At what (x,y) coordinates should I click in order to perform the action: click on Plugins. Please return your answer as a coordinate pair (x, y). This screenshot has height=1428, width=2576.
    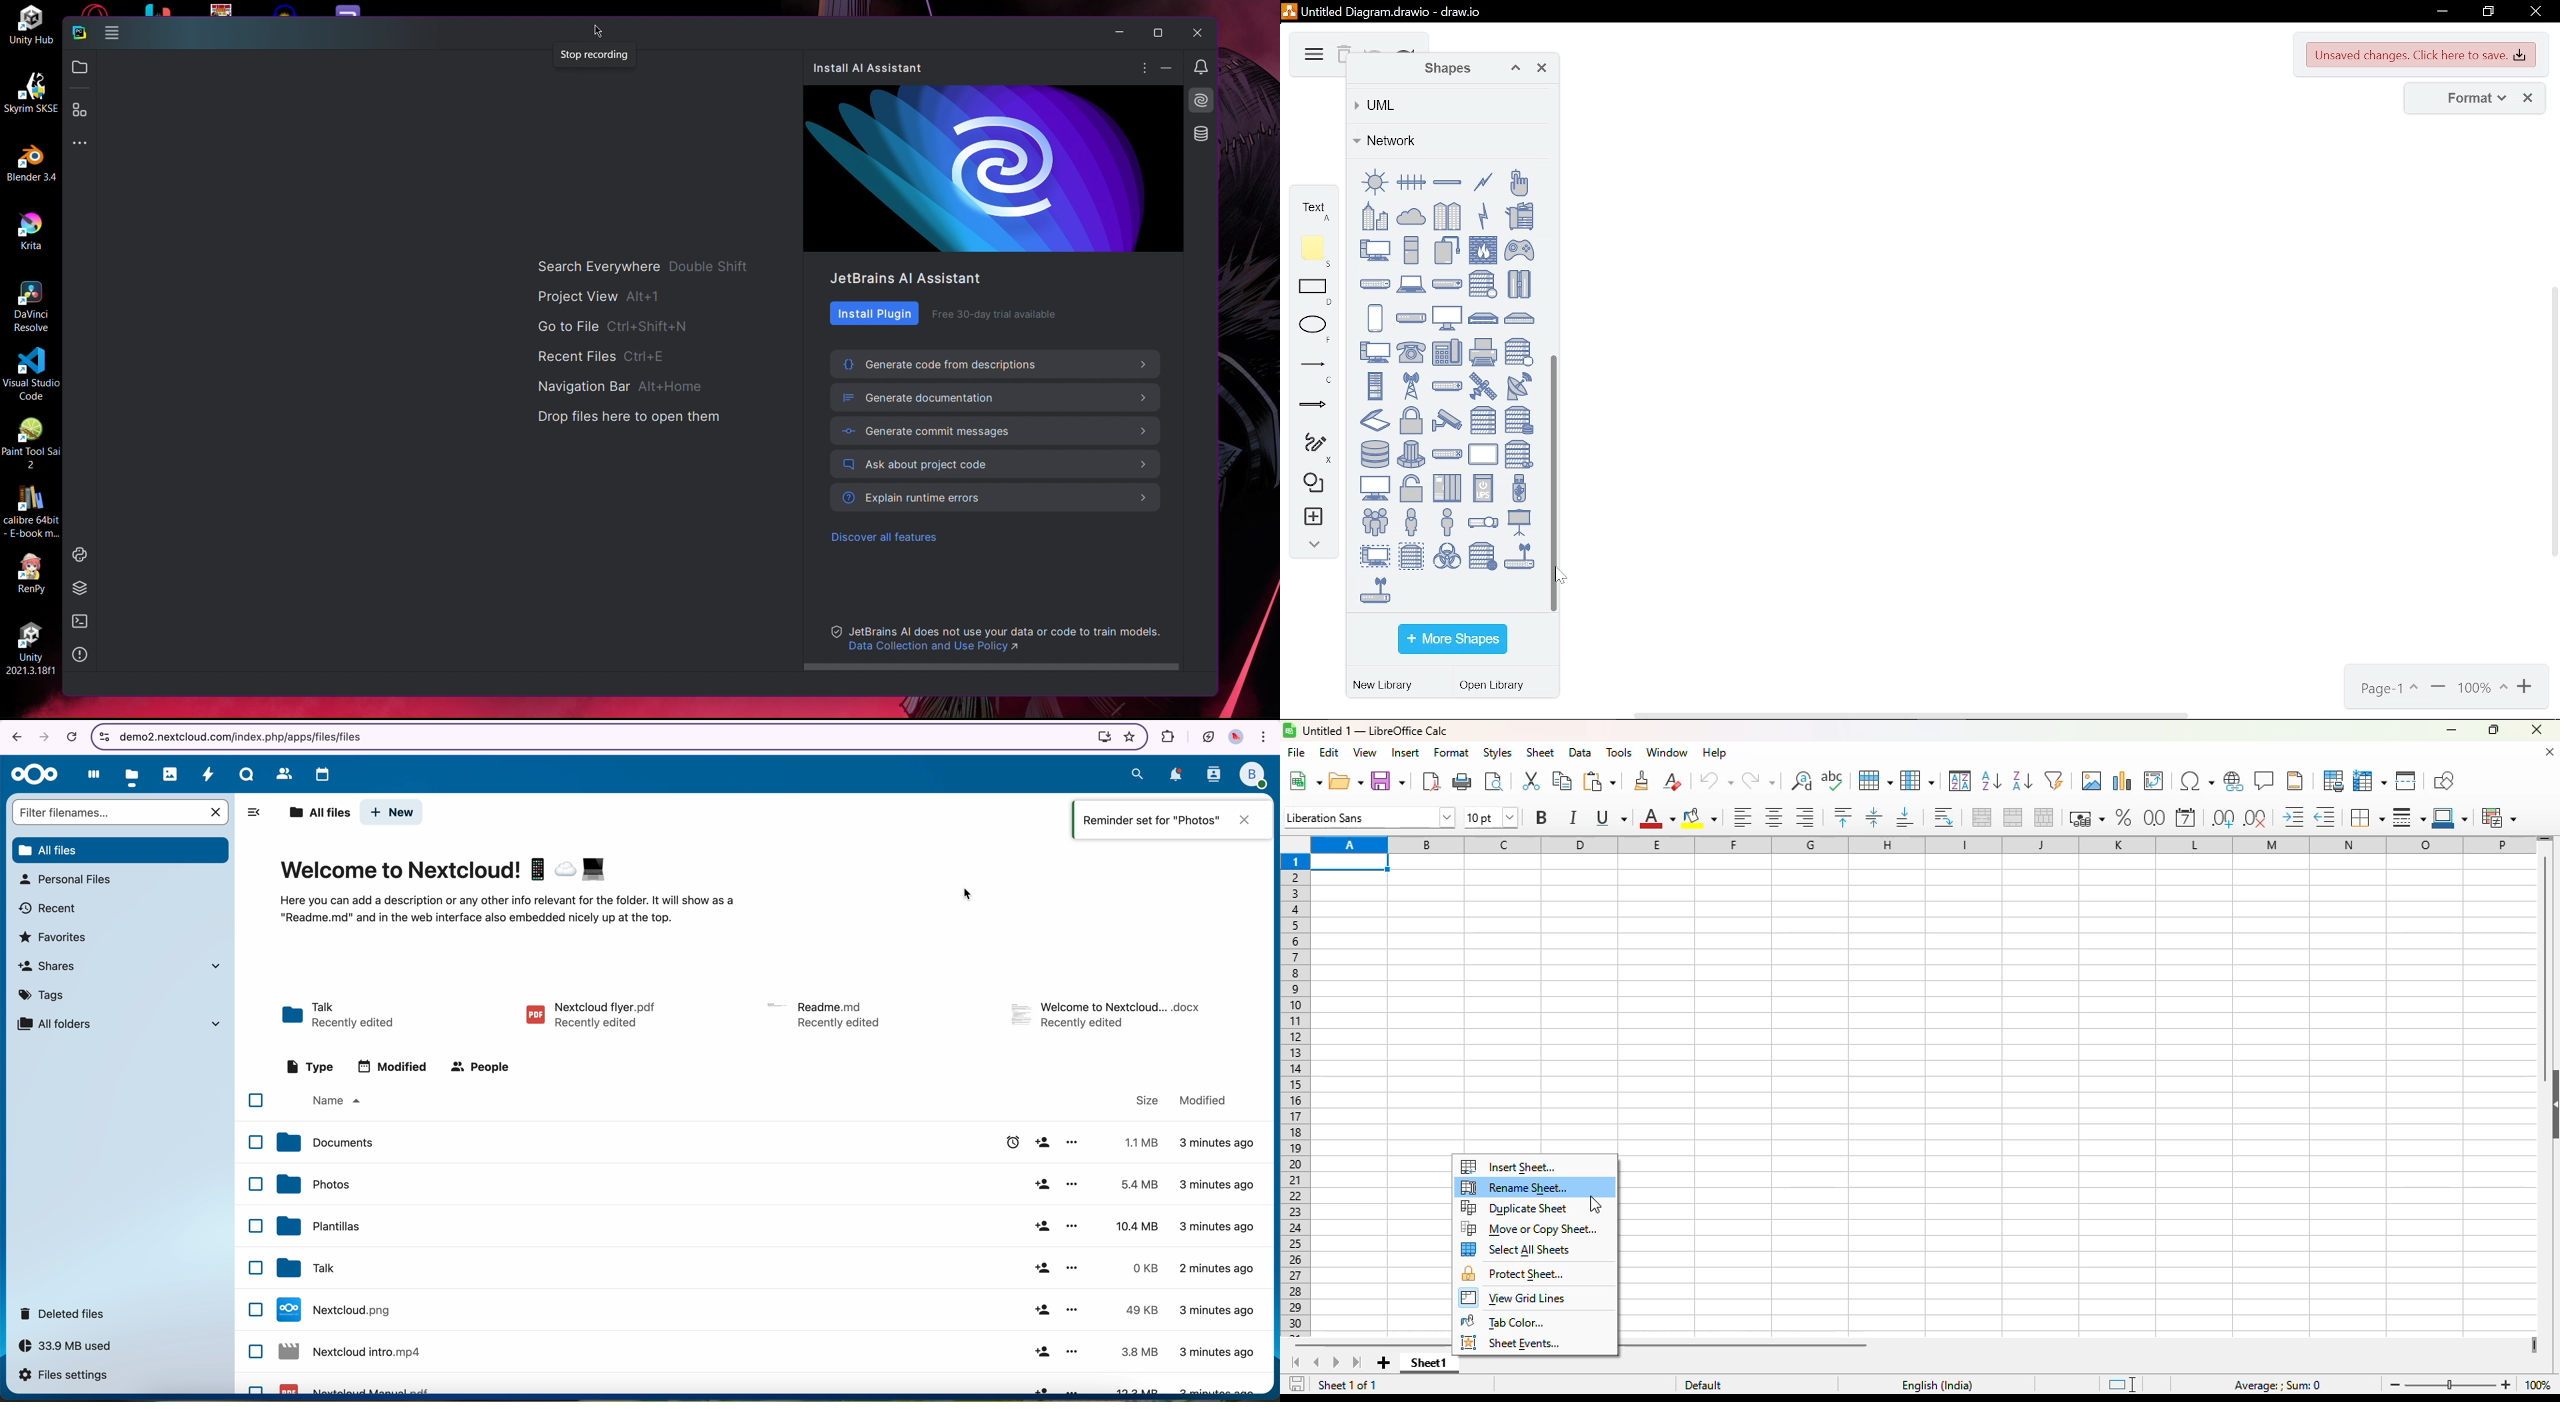
    Looking at the image, I should click on (81, 111).